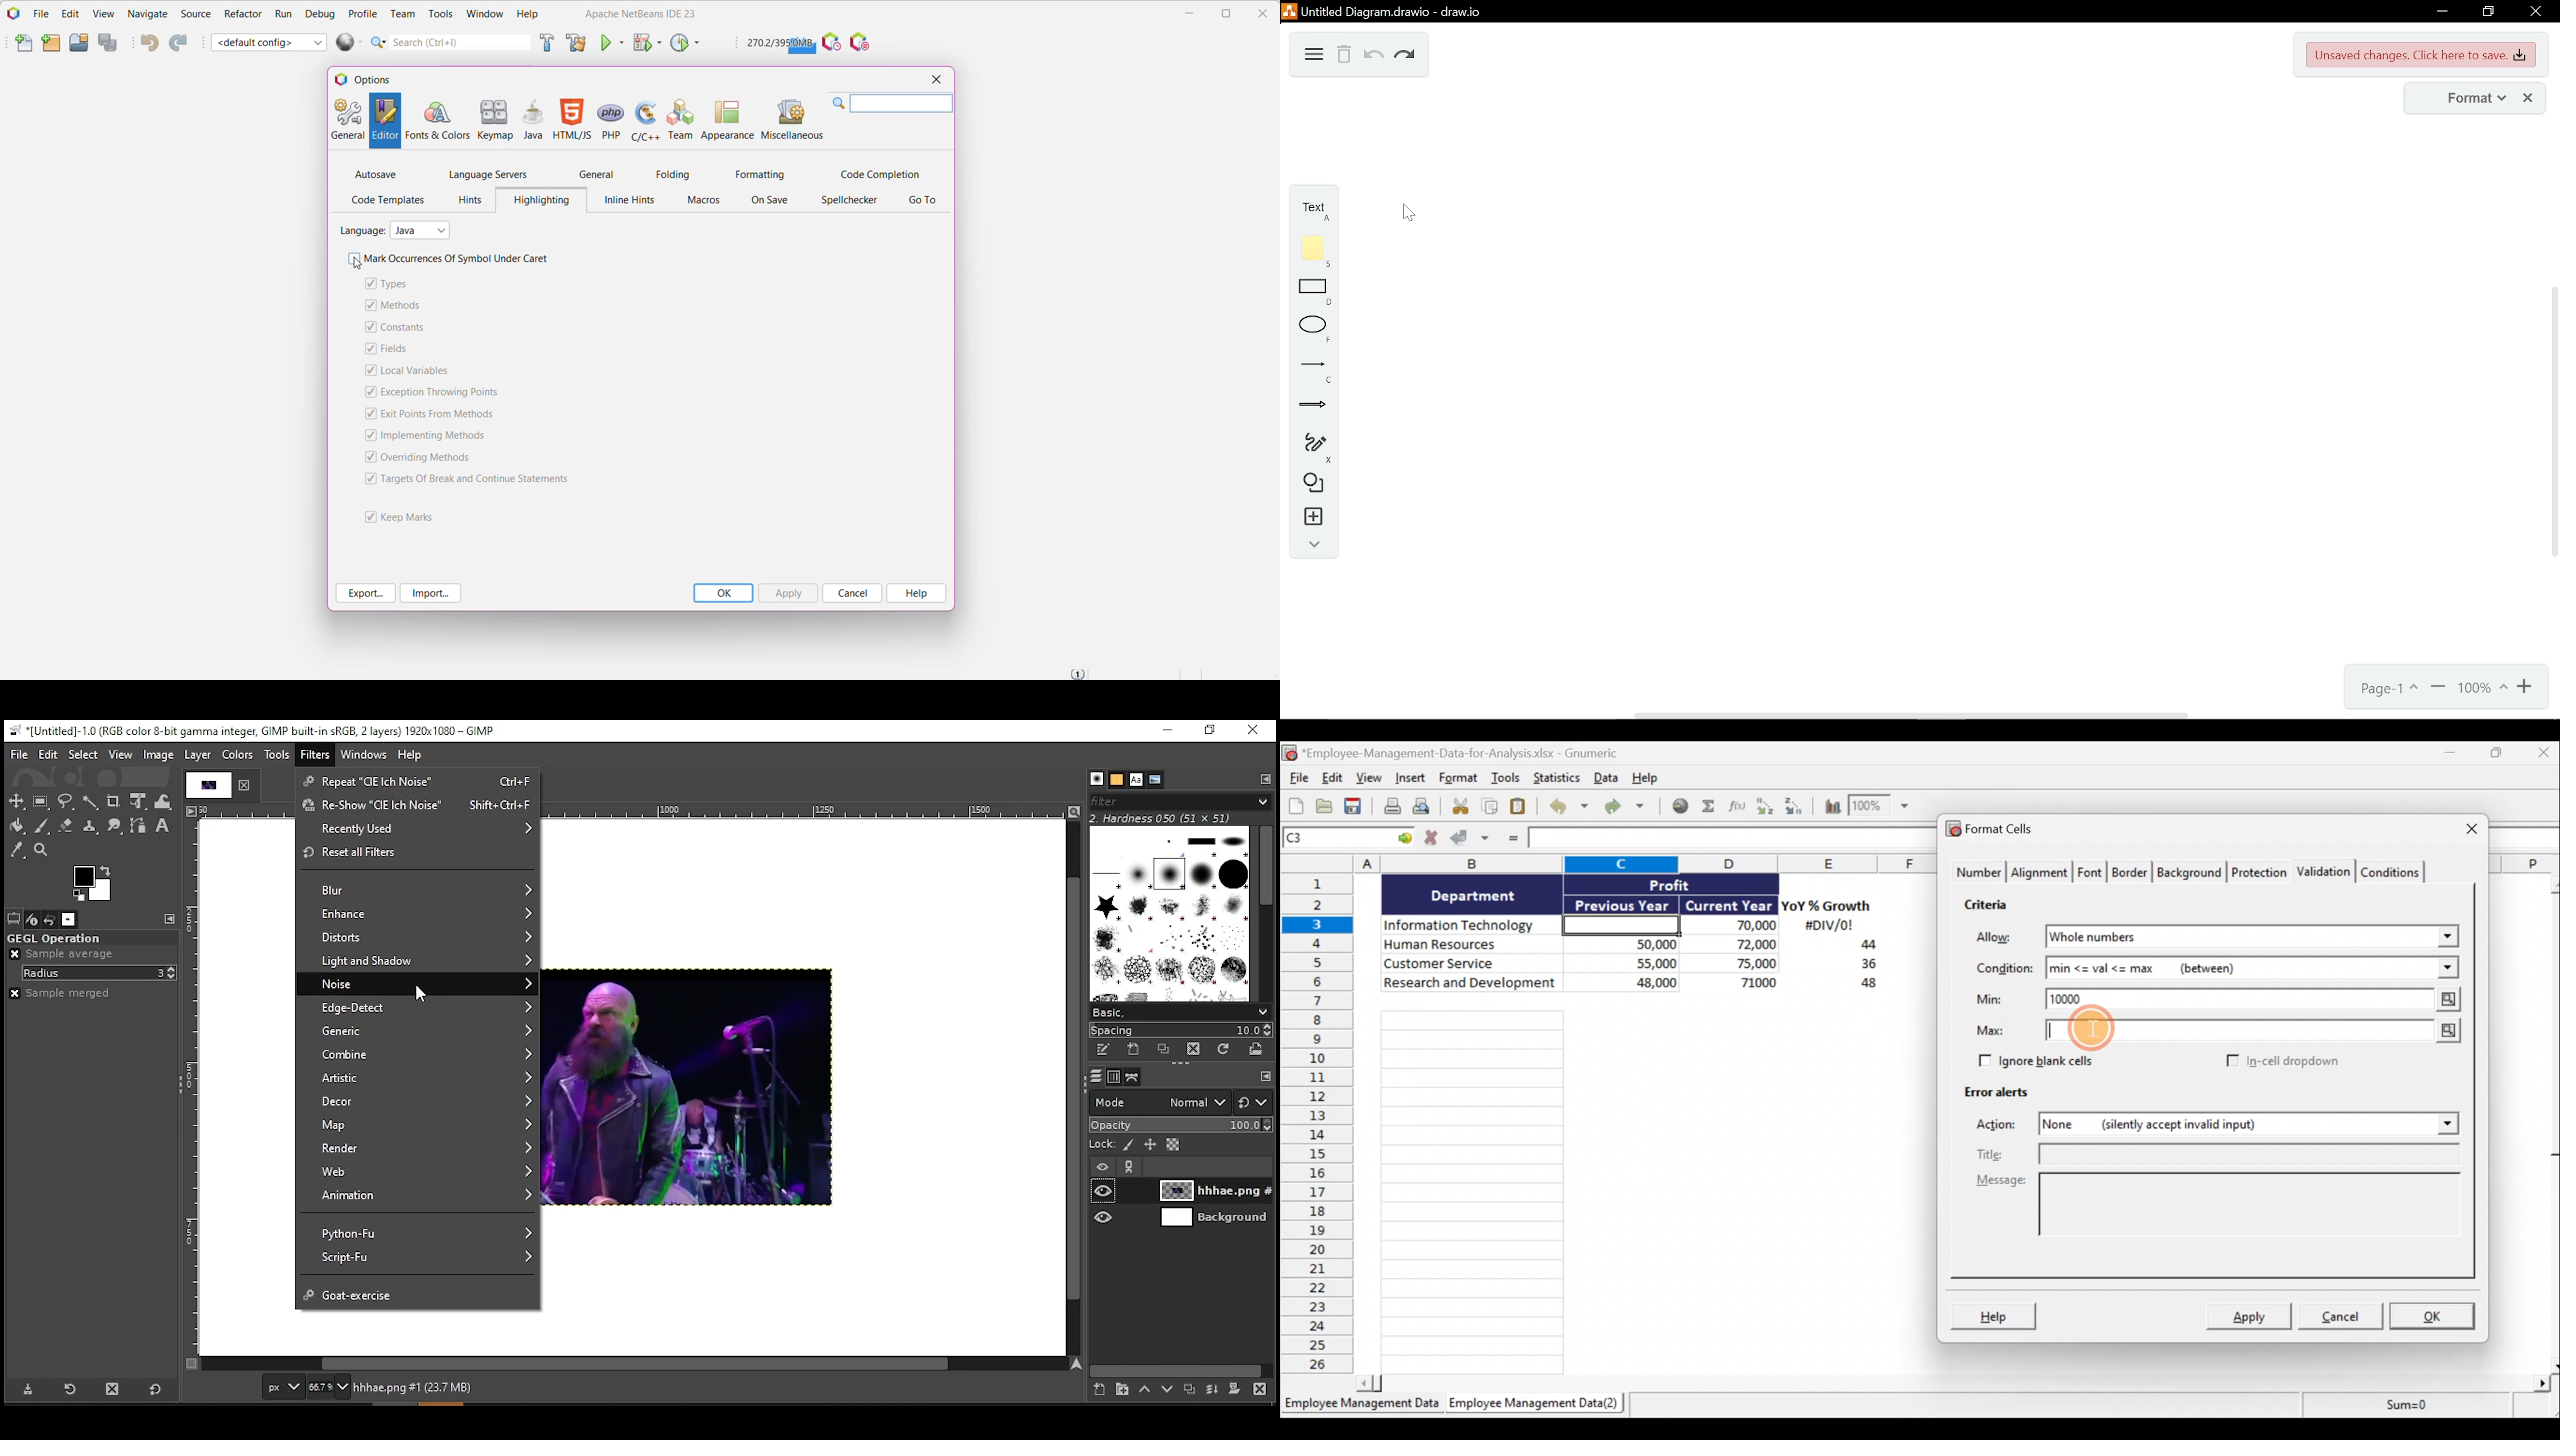  Describe the element at coordinates (2193, 873) in the screenshot. I see `Background` at that location.